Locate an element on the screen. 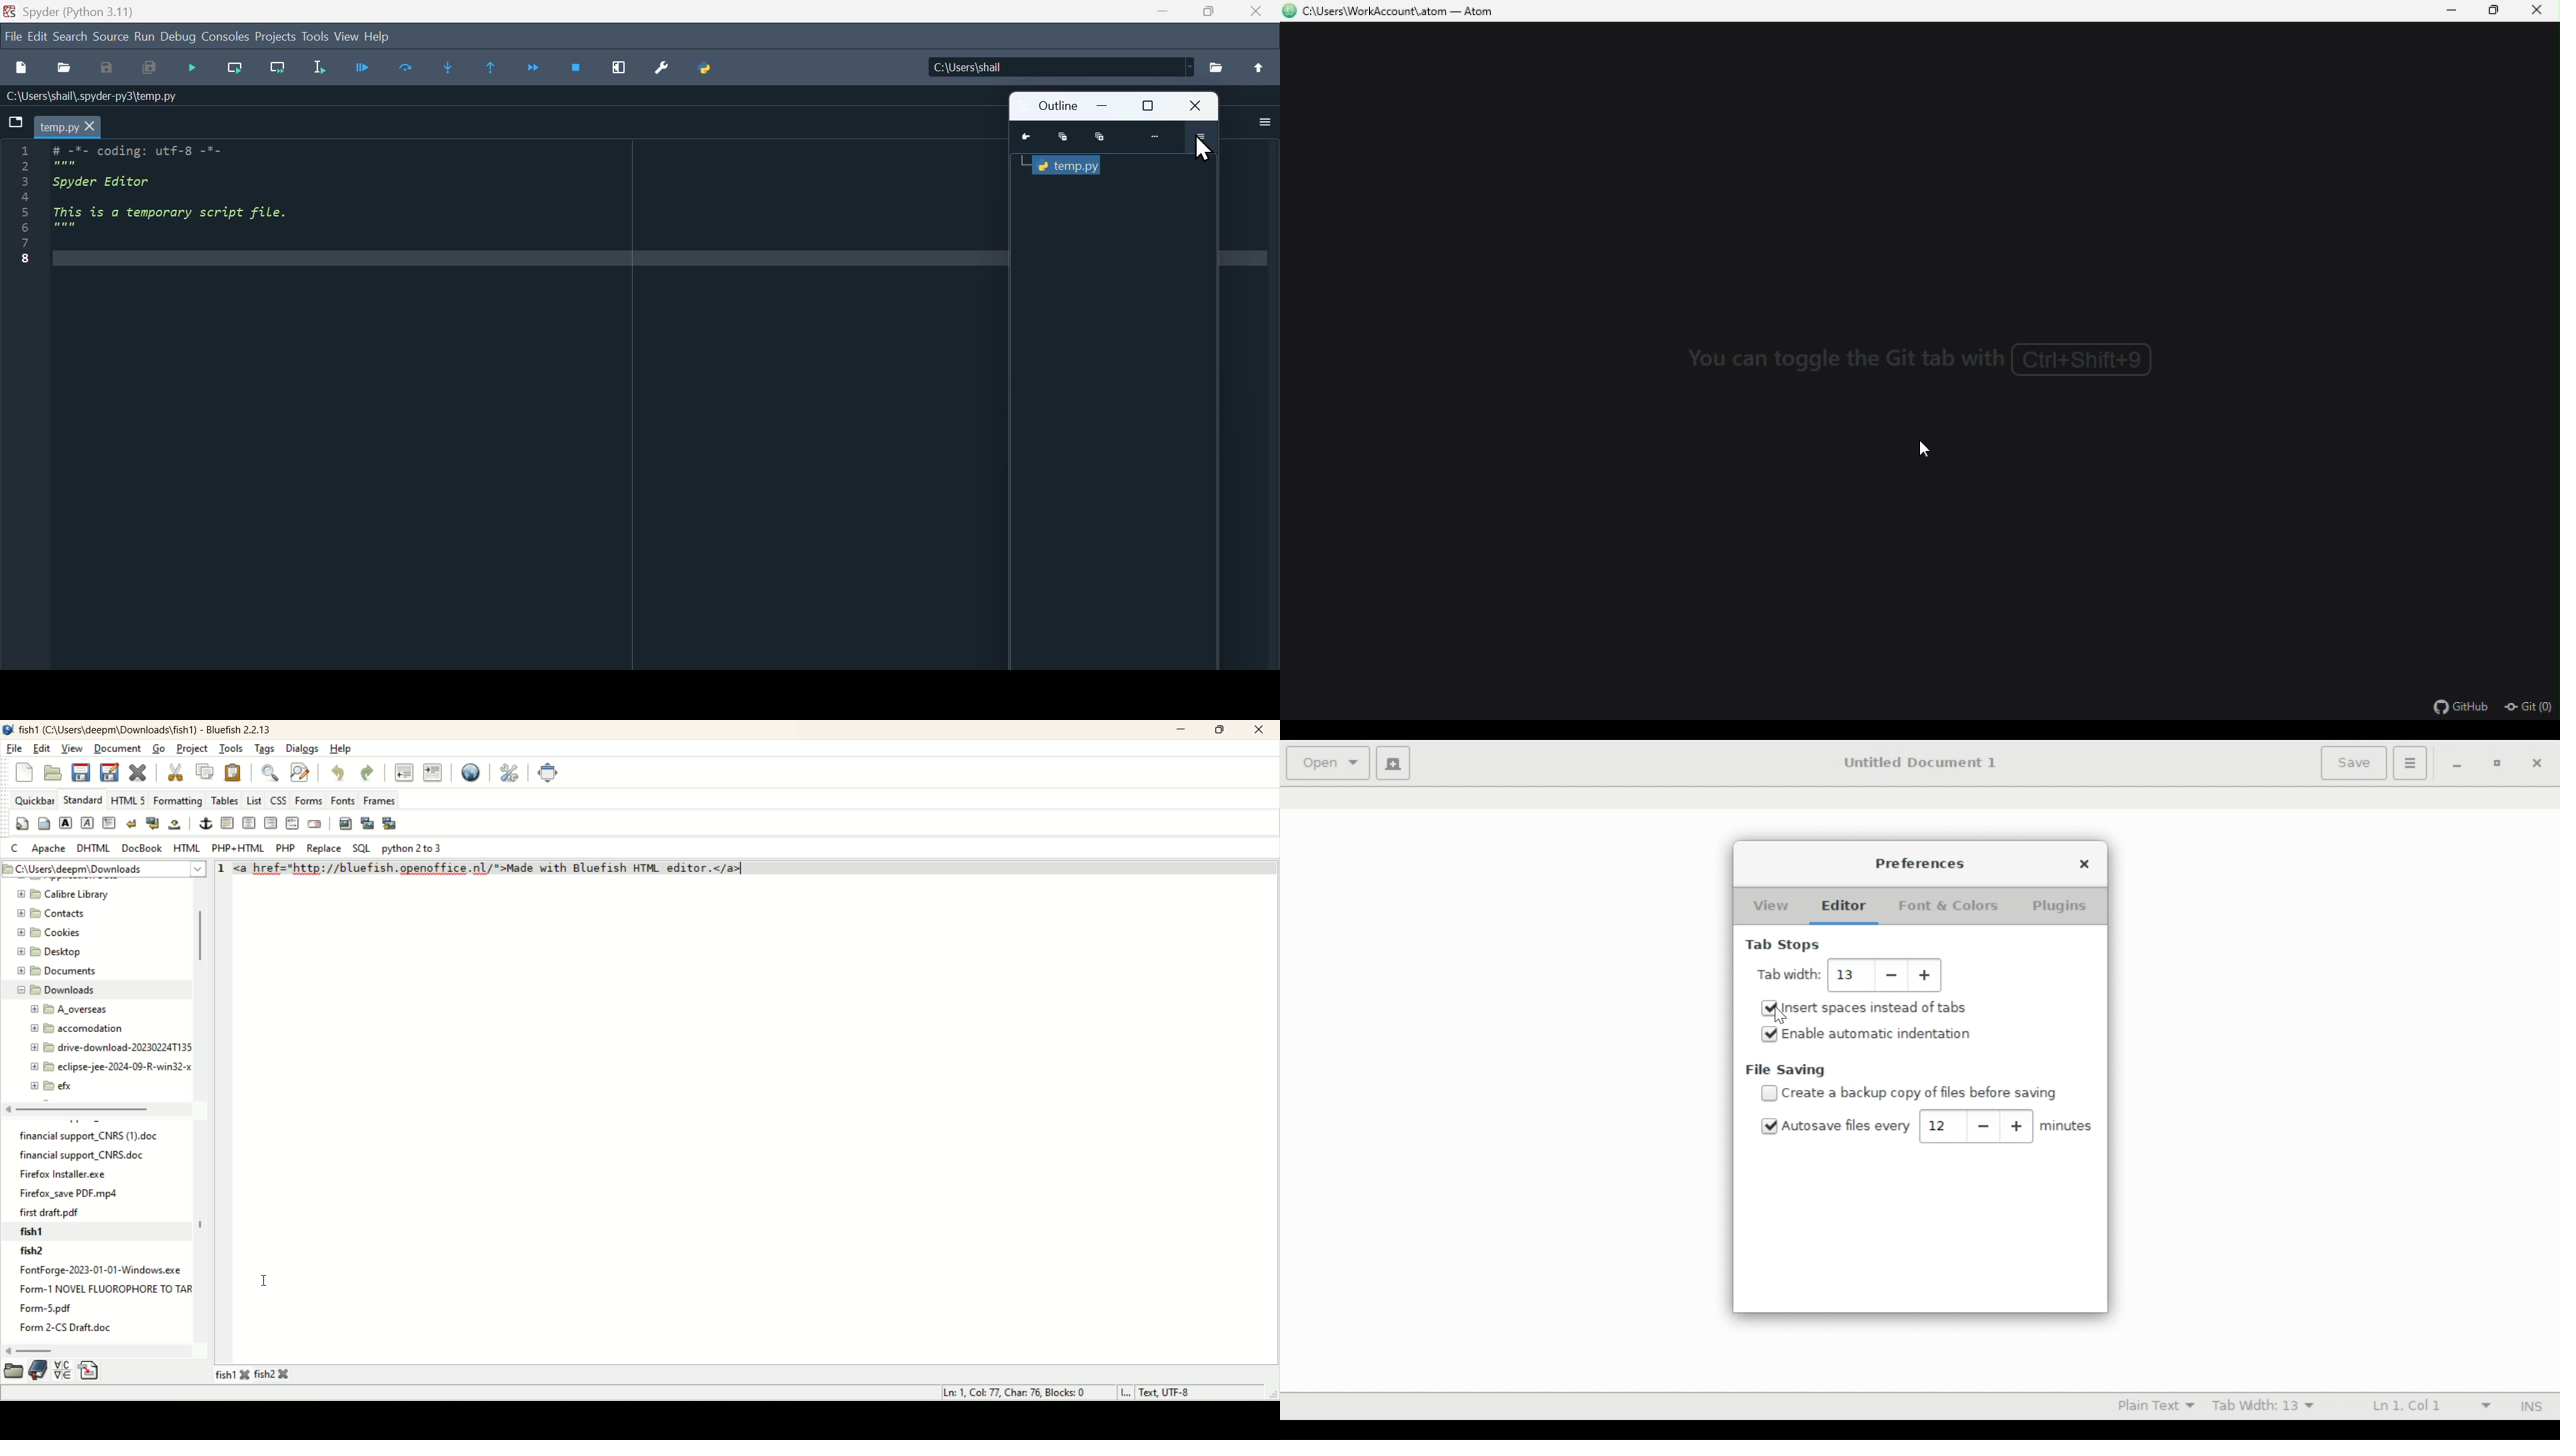 The height and width of the screenshot is (1456, 2576). Line Number is located at coordinates (27, 205).